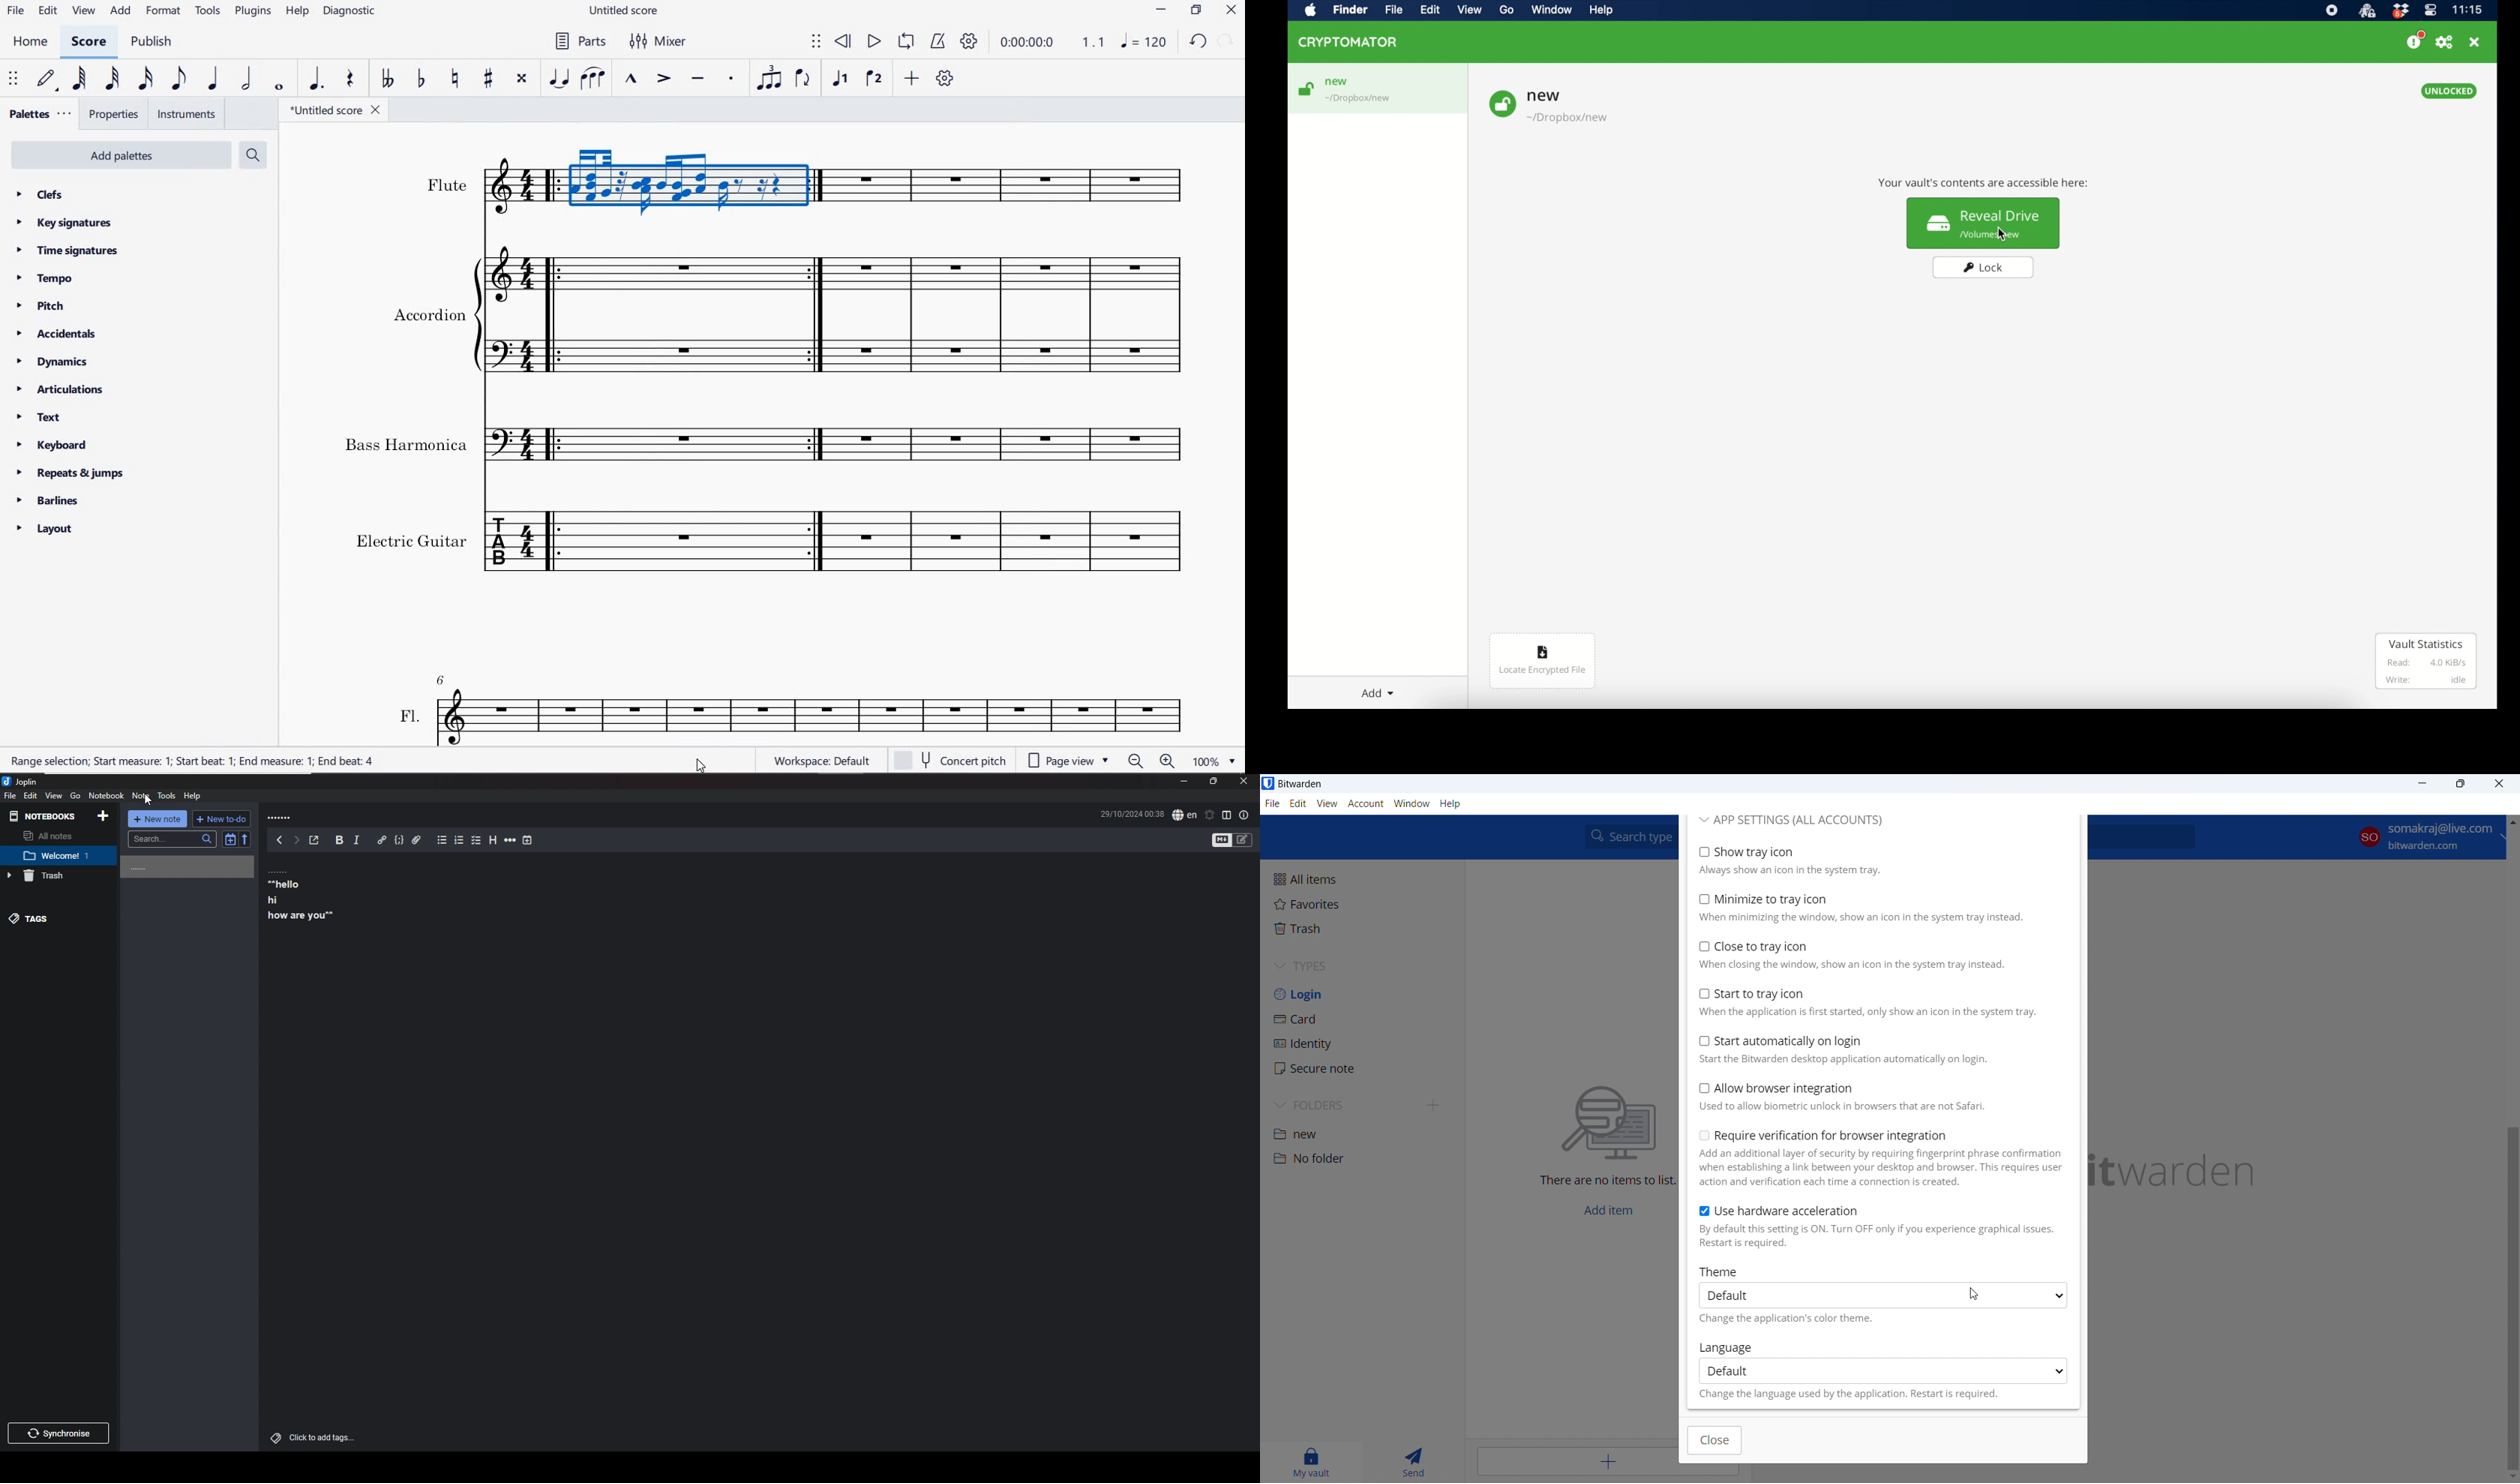  I want to click on Code, so click(399, 840).